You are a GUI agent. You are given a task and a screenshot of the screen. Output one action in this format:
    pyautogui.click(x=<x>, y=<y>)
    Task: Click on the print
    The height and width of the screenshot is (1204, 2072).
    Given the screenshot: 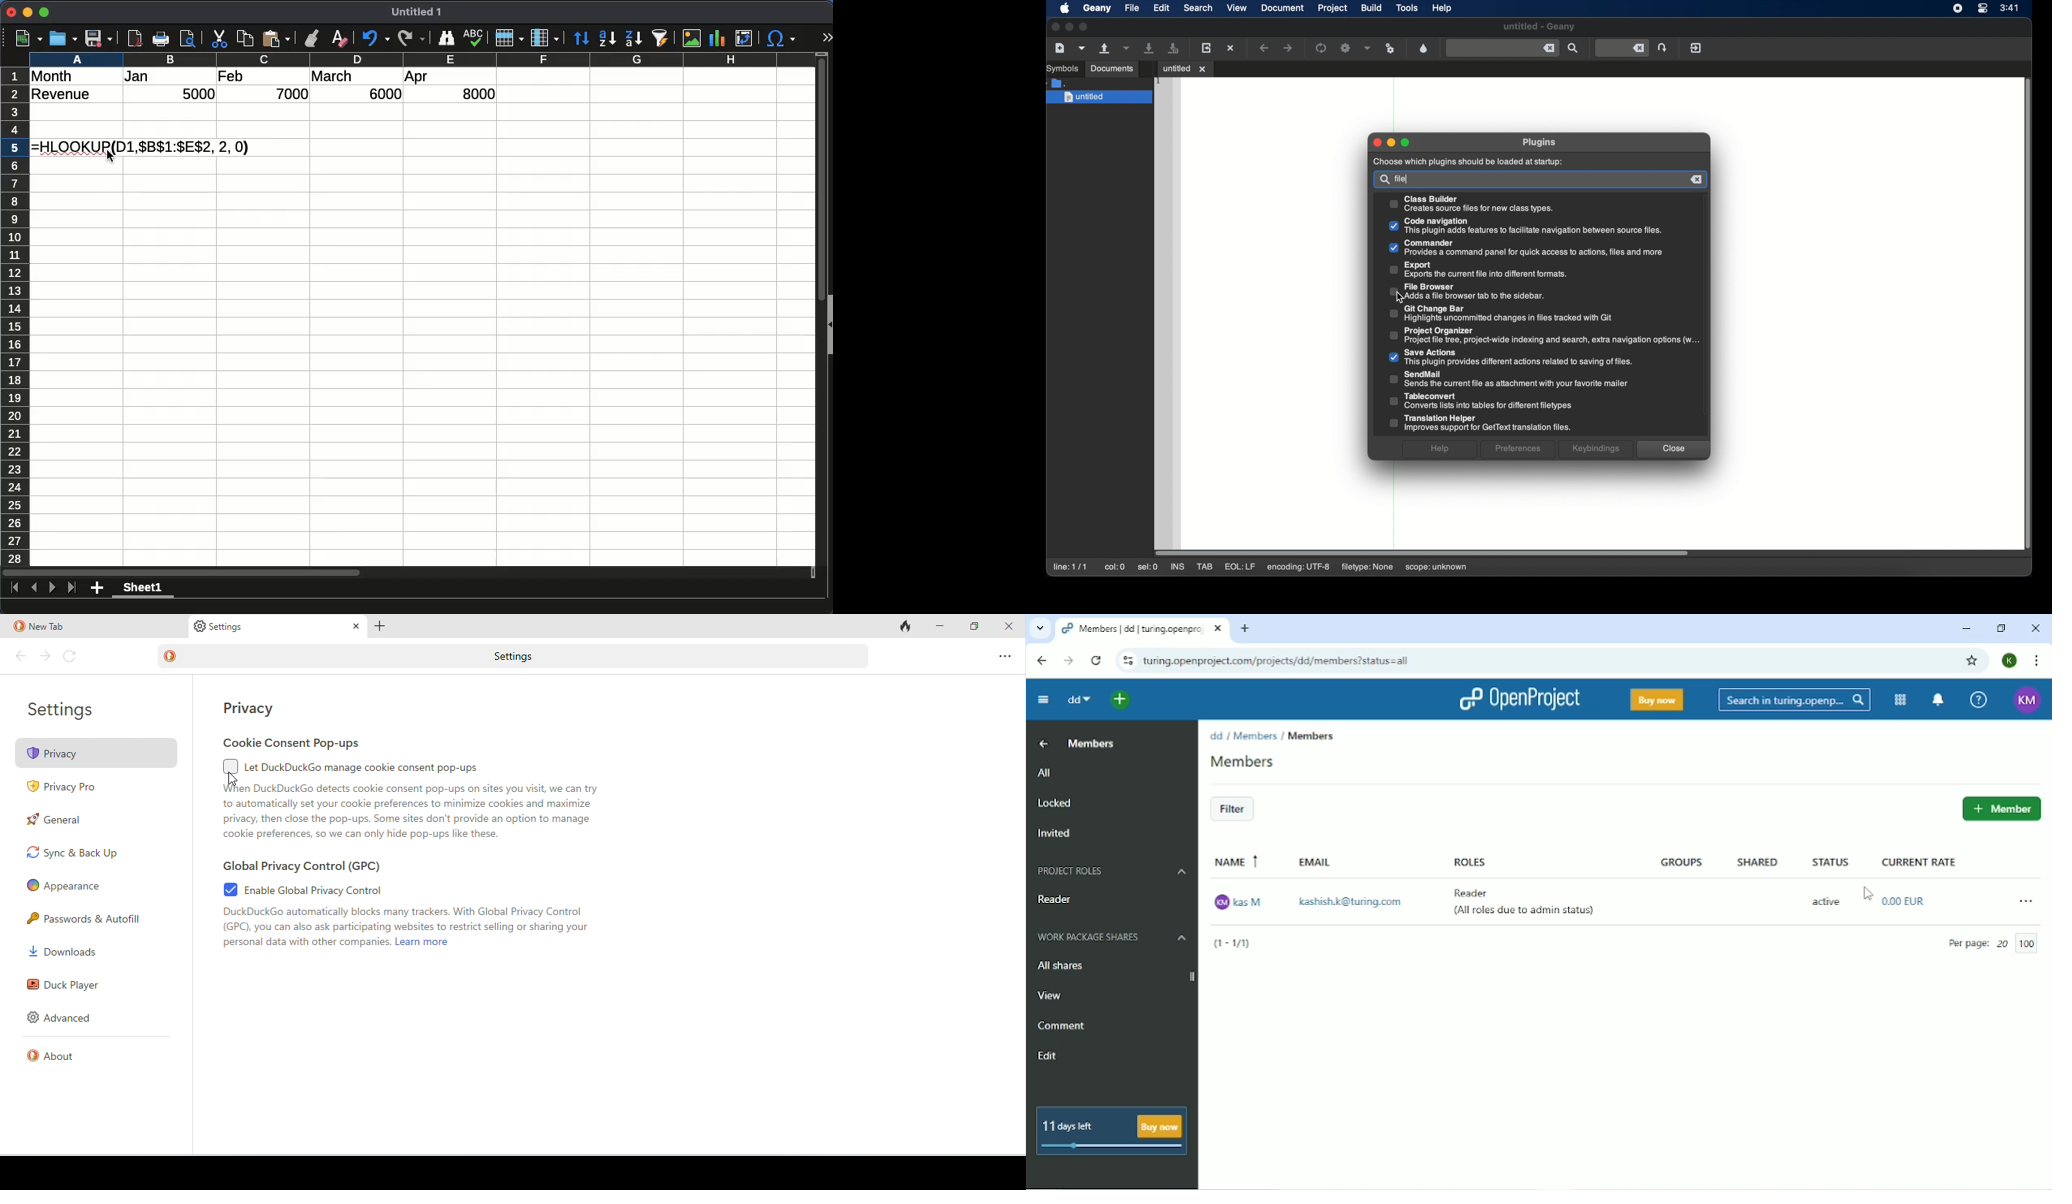 What is the action you would take?
    pyautogui.click(x=161, y=38)
    